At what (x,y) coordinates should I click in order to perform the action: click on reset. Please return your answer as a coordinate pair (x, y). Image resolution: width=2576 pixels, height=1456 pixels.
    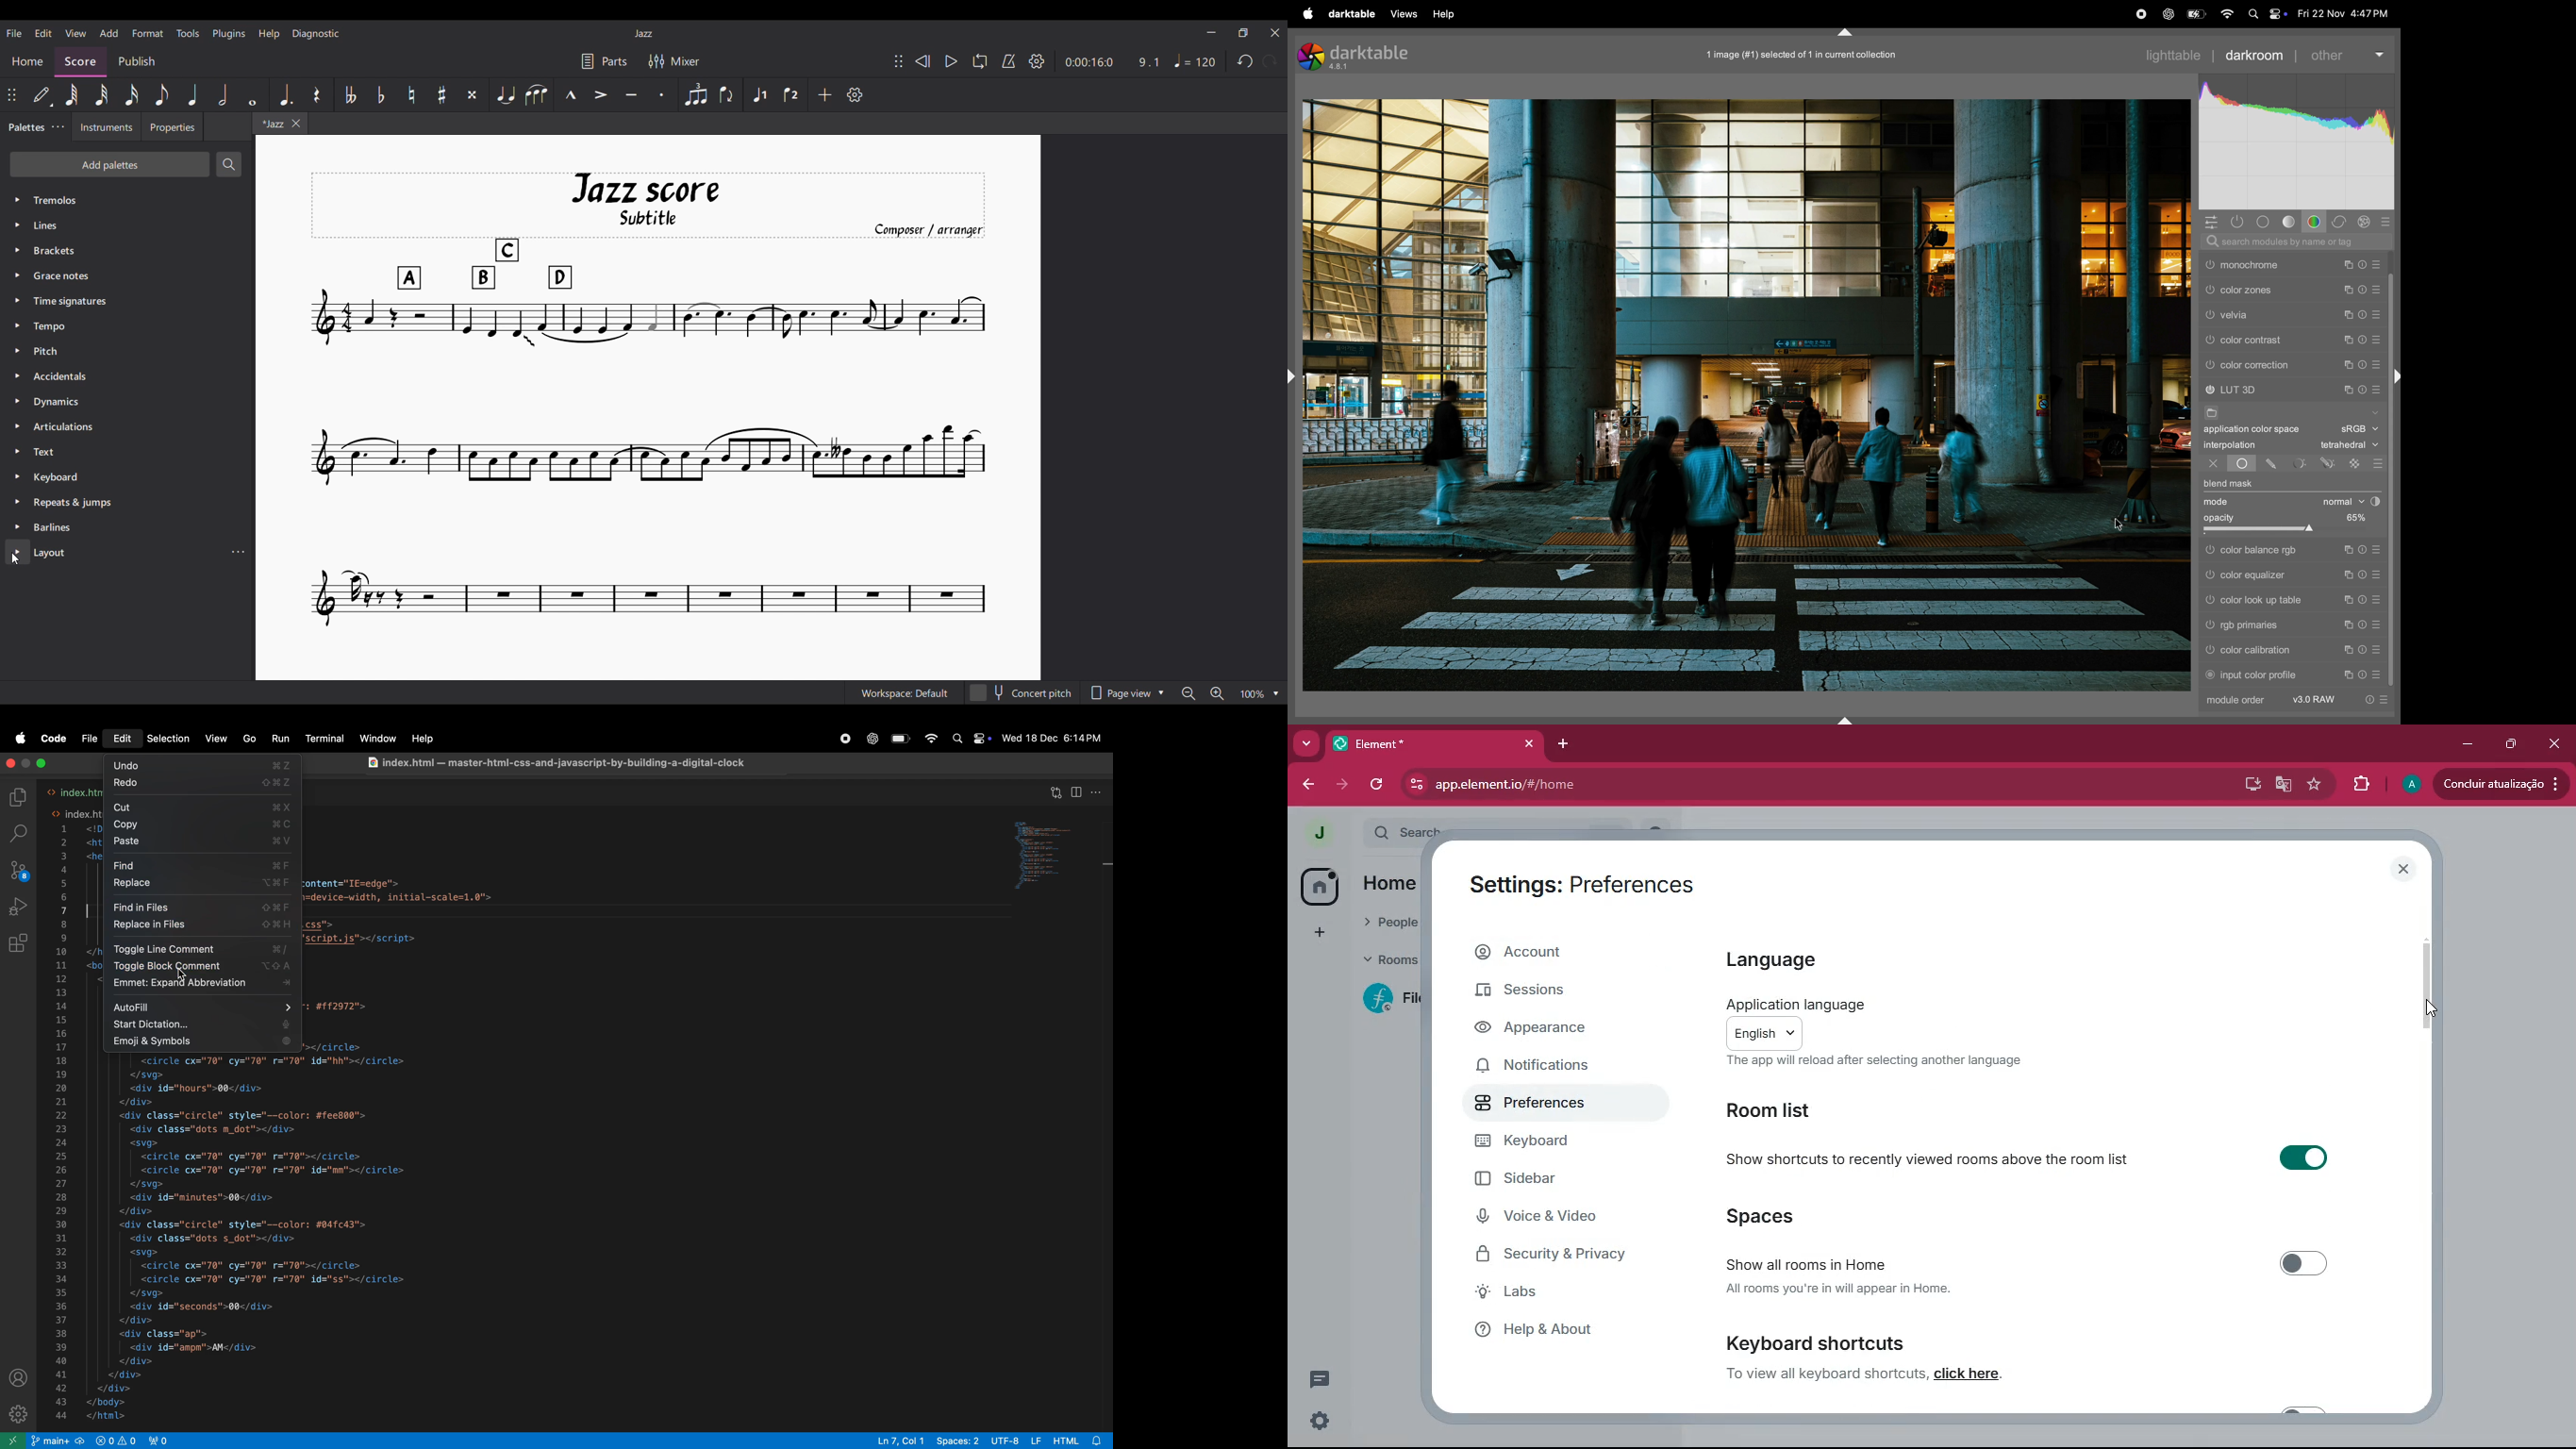
    Looking at the image, I should click on (2364, 337).